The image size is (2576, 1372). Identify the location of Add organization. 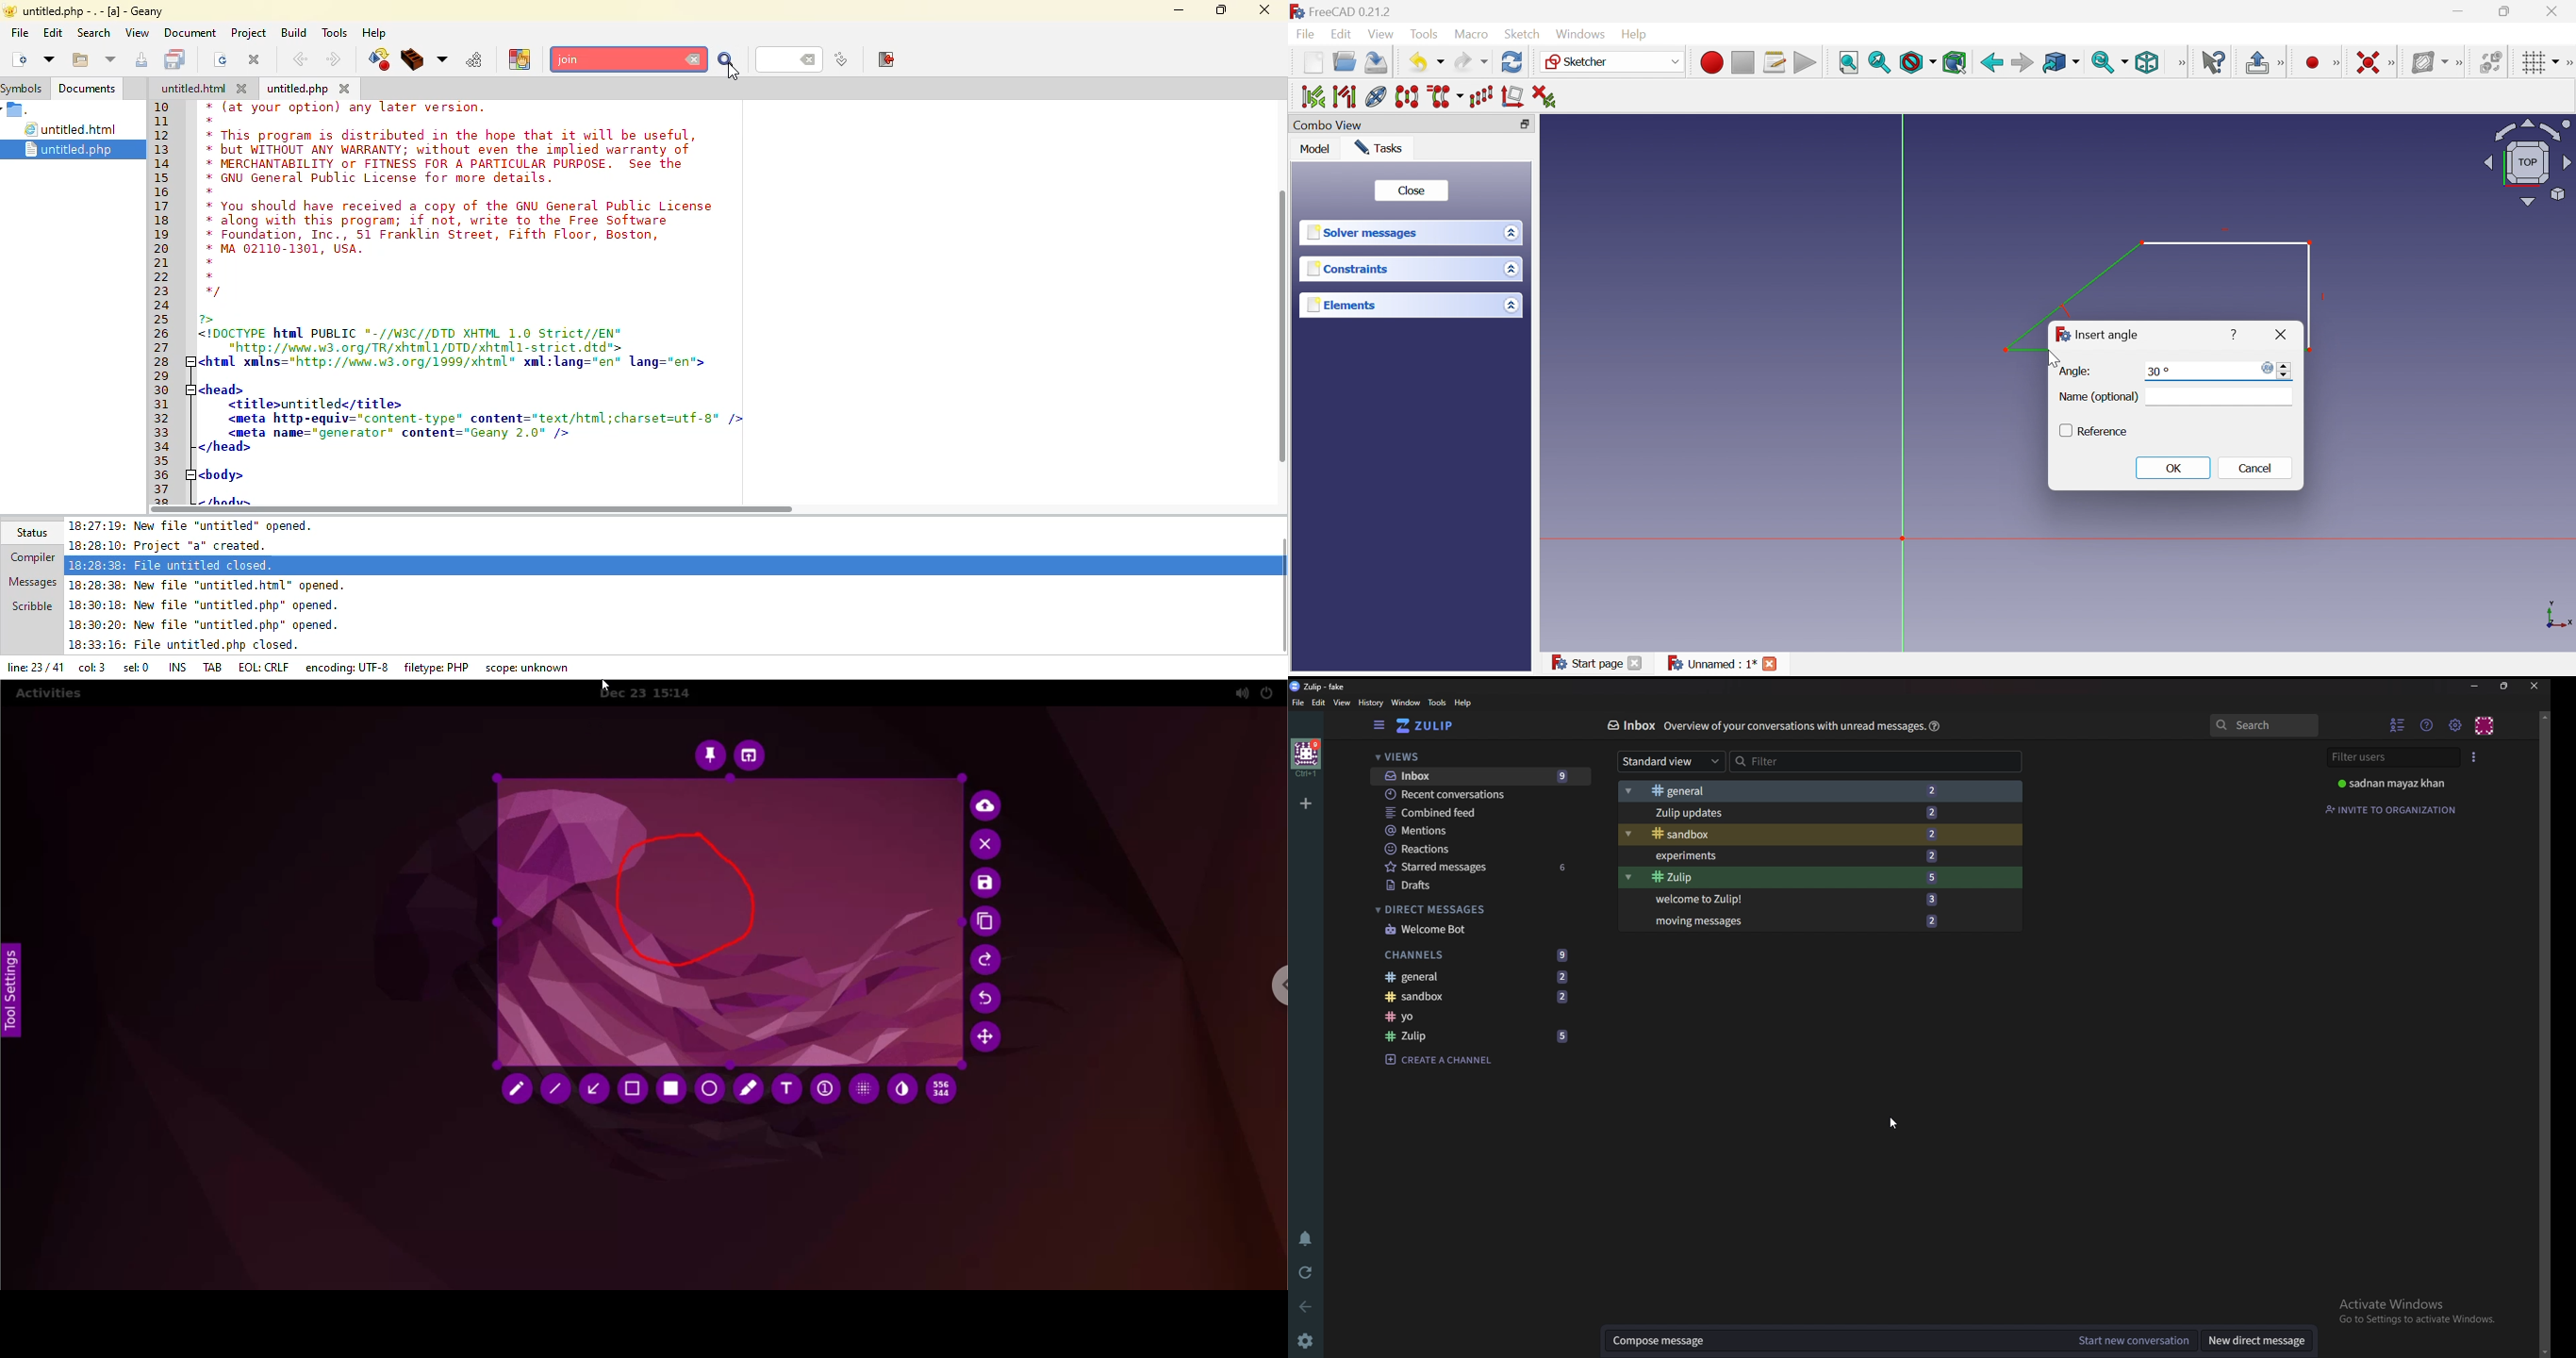
(1306, 804).